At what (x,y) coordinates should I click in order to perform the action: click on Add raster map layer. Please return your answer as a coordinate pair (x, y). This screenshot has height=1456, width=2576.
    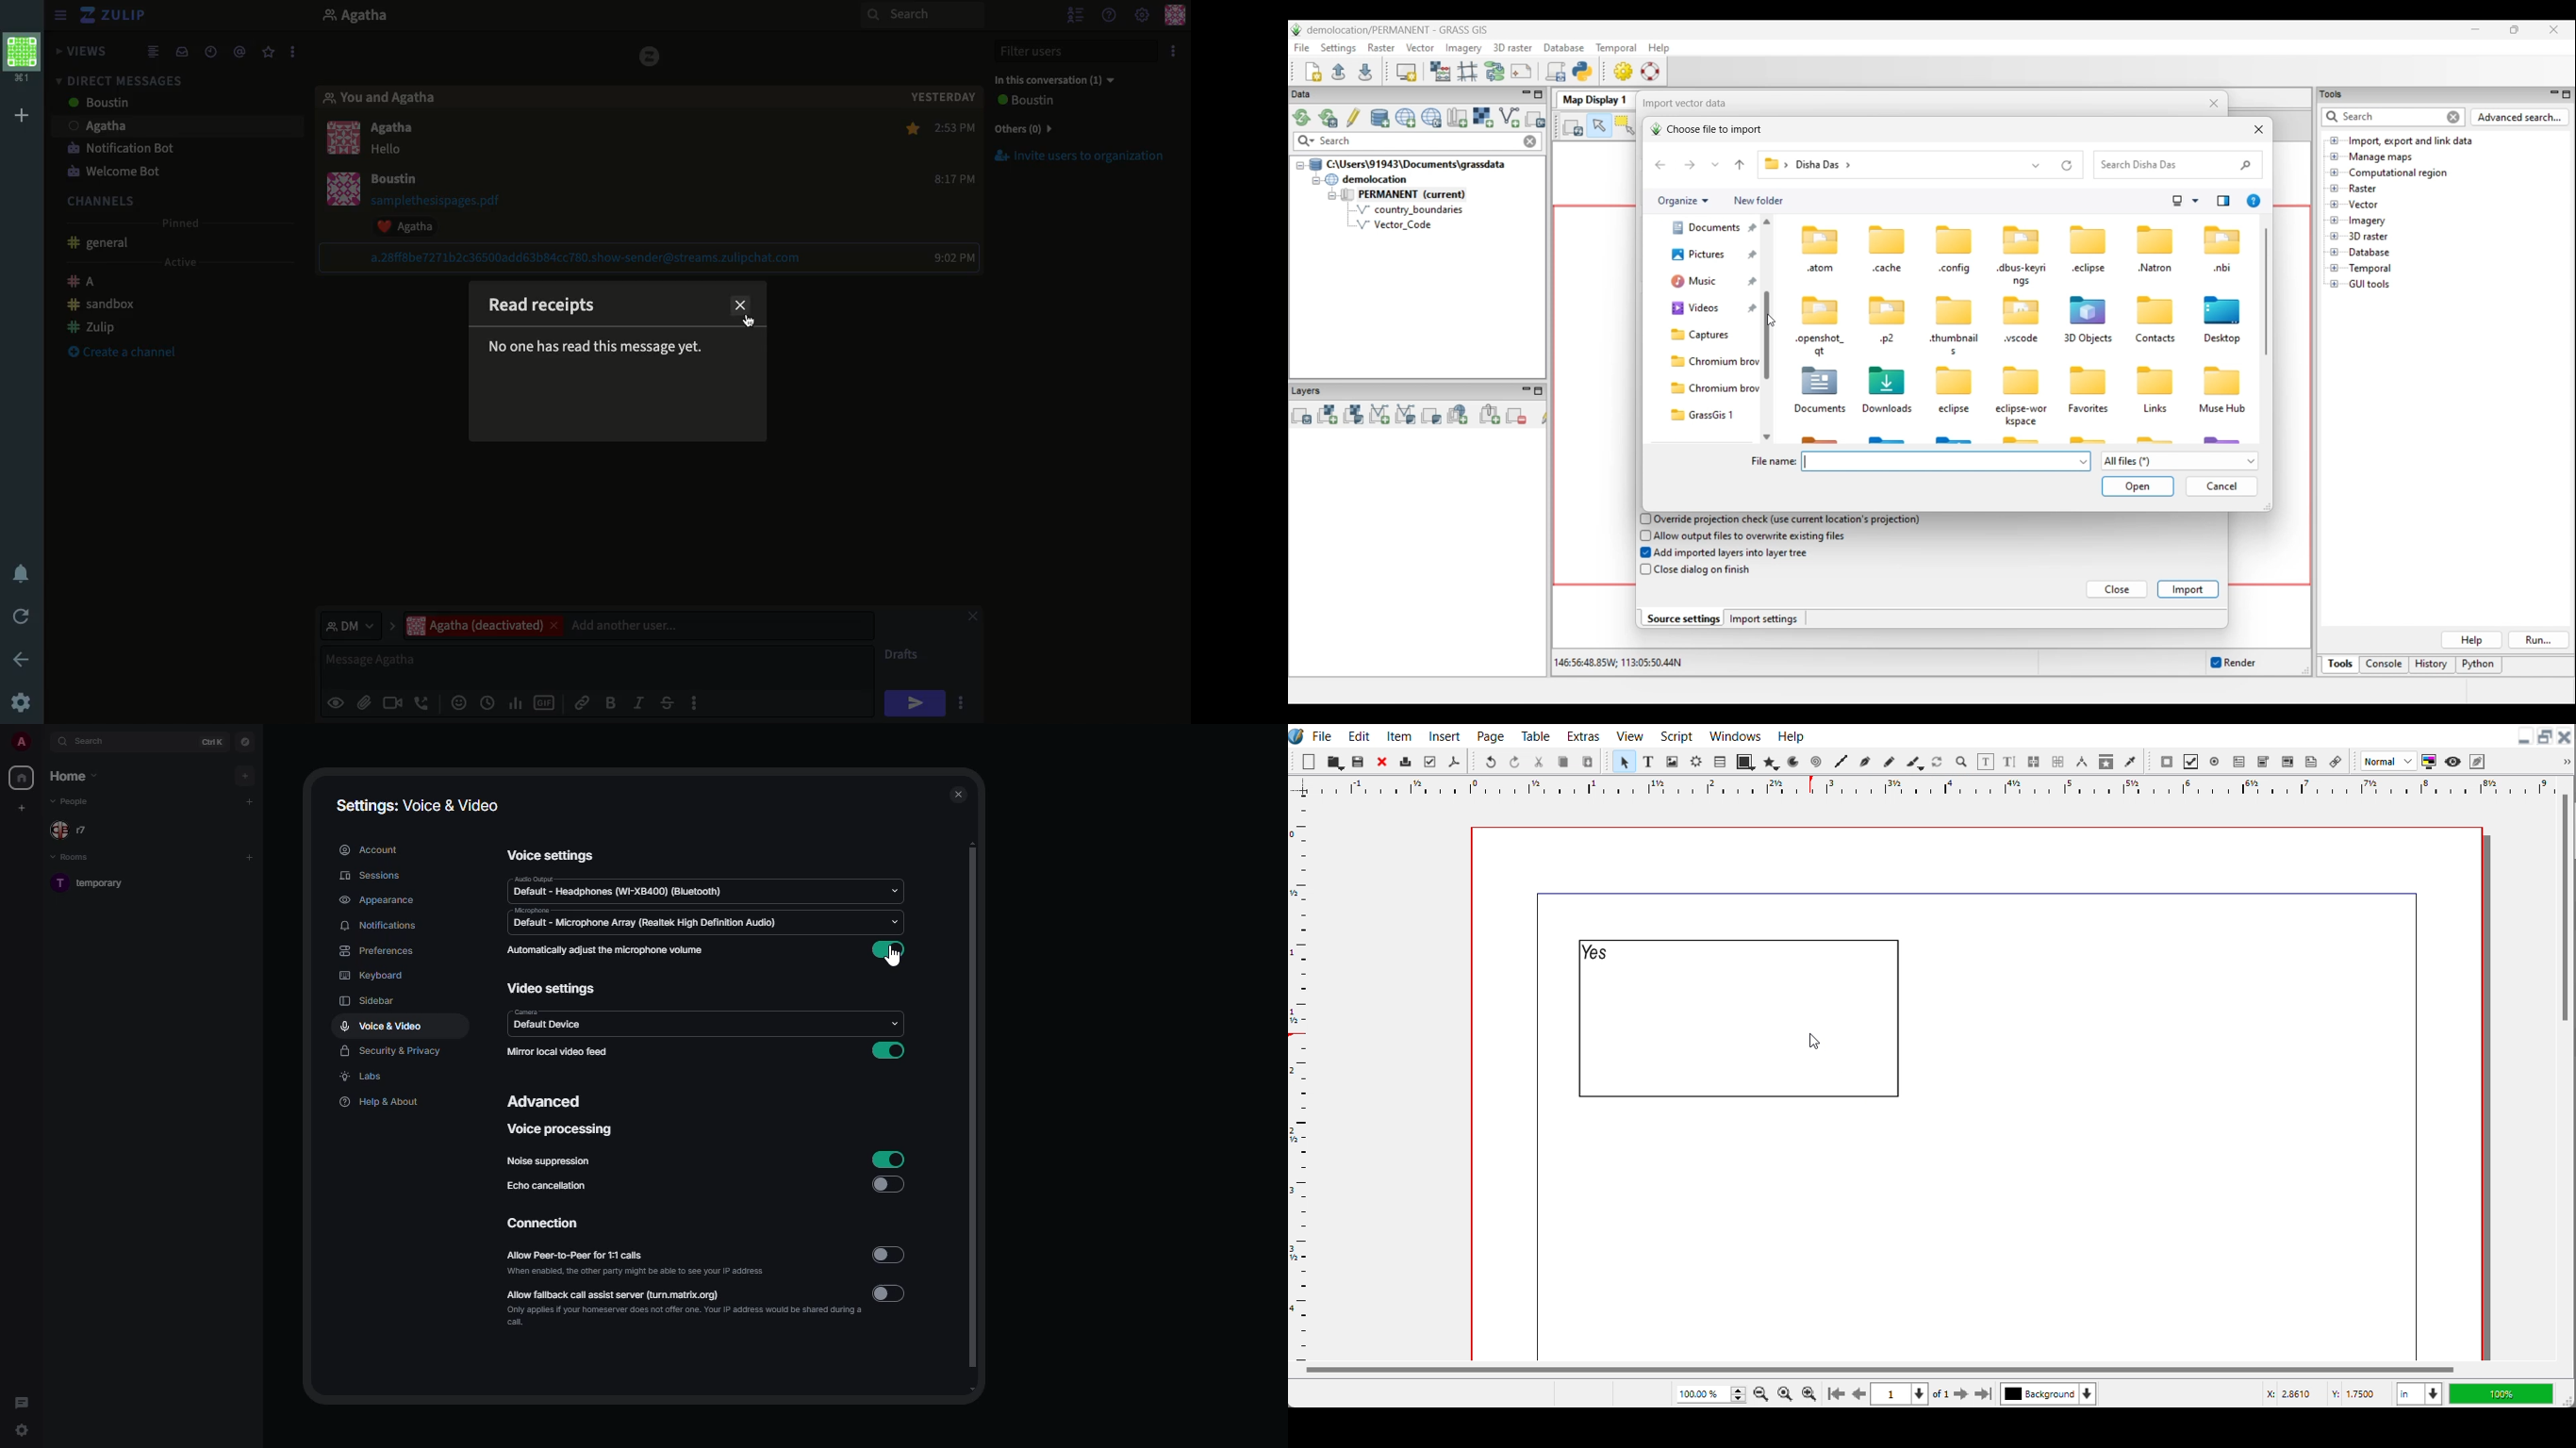
    Looking at the image, I should click on (1328, 414).